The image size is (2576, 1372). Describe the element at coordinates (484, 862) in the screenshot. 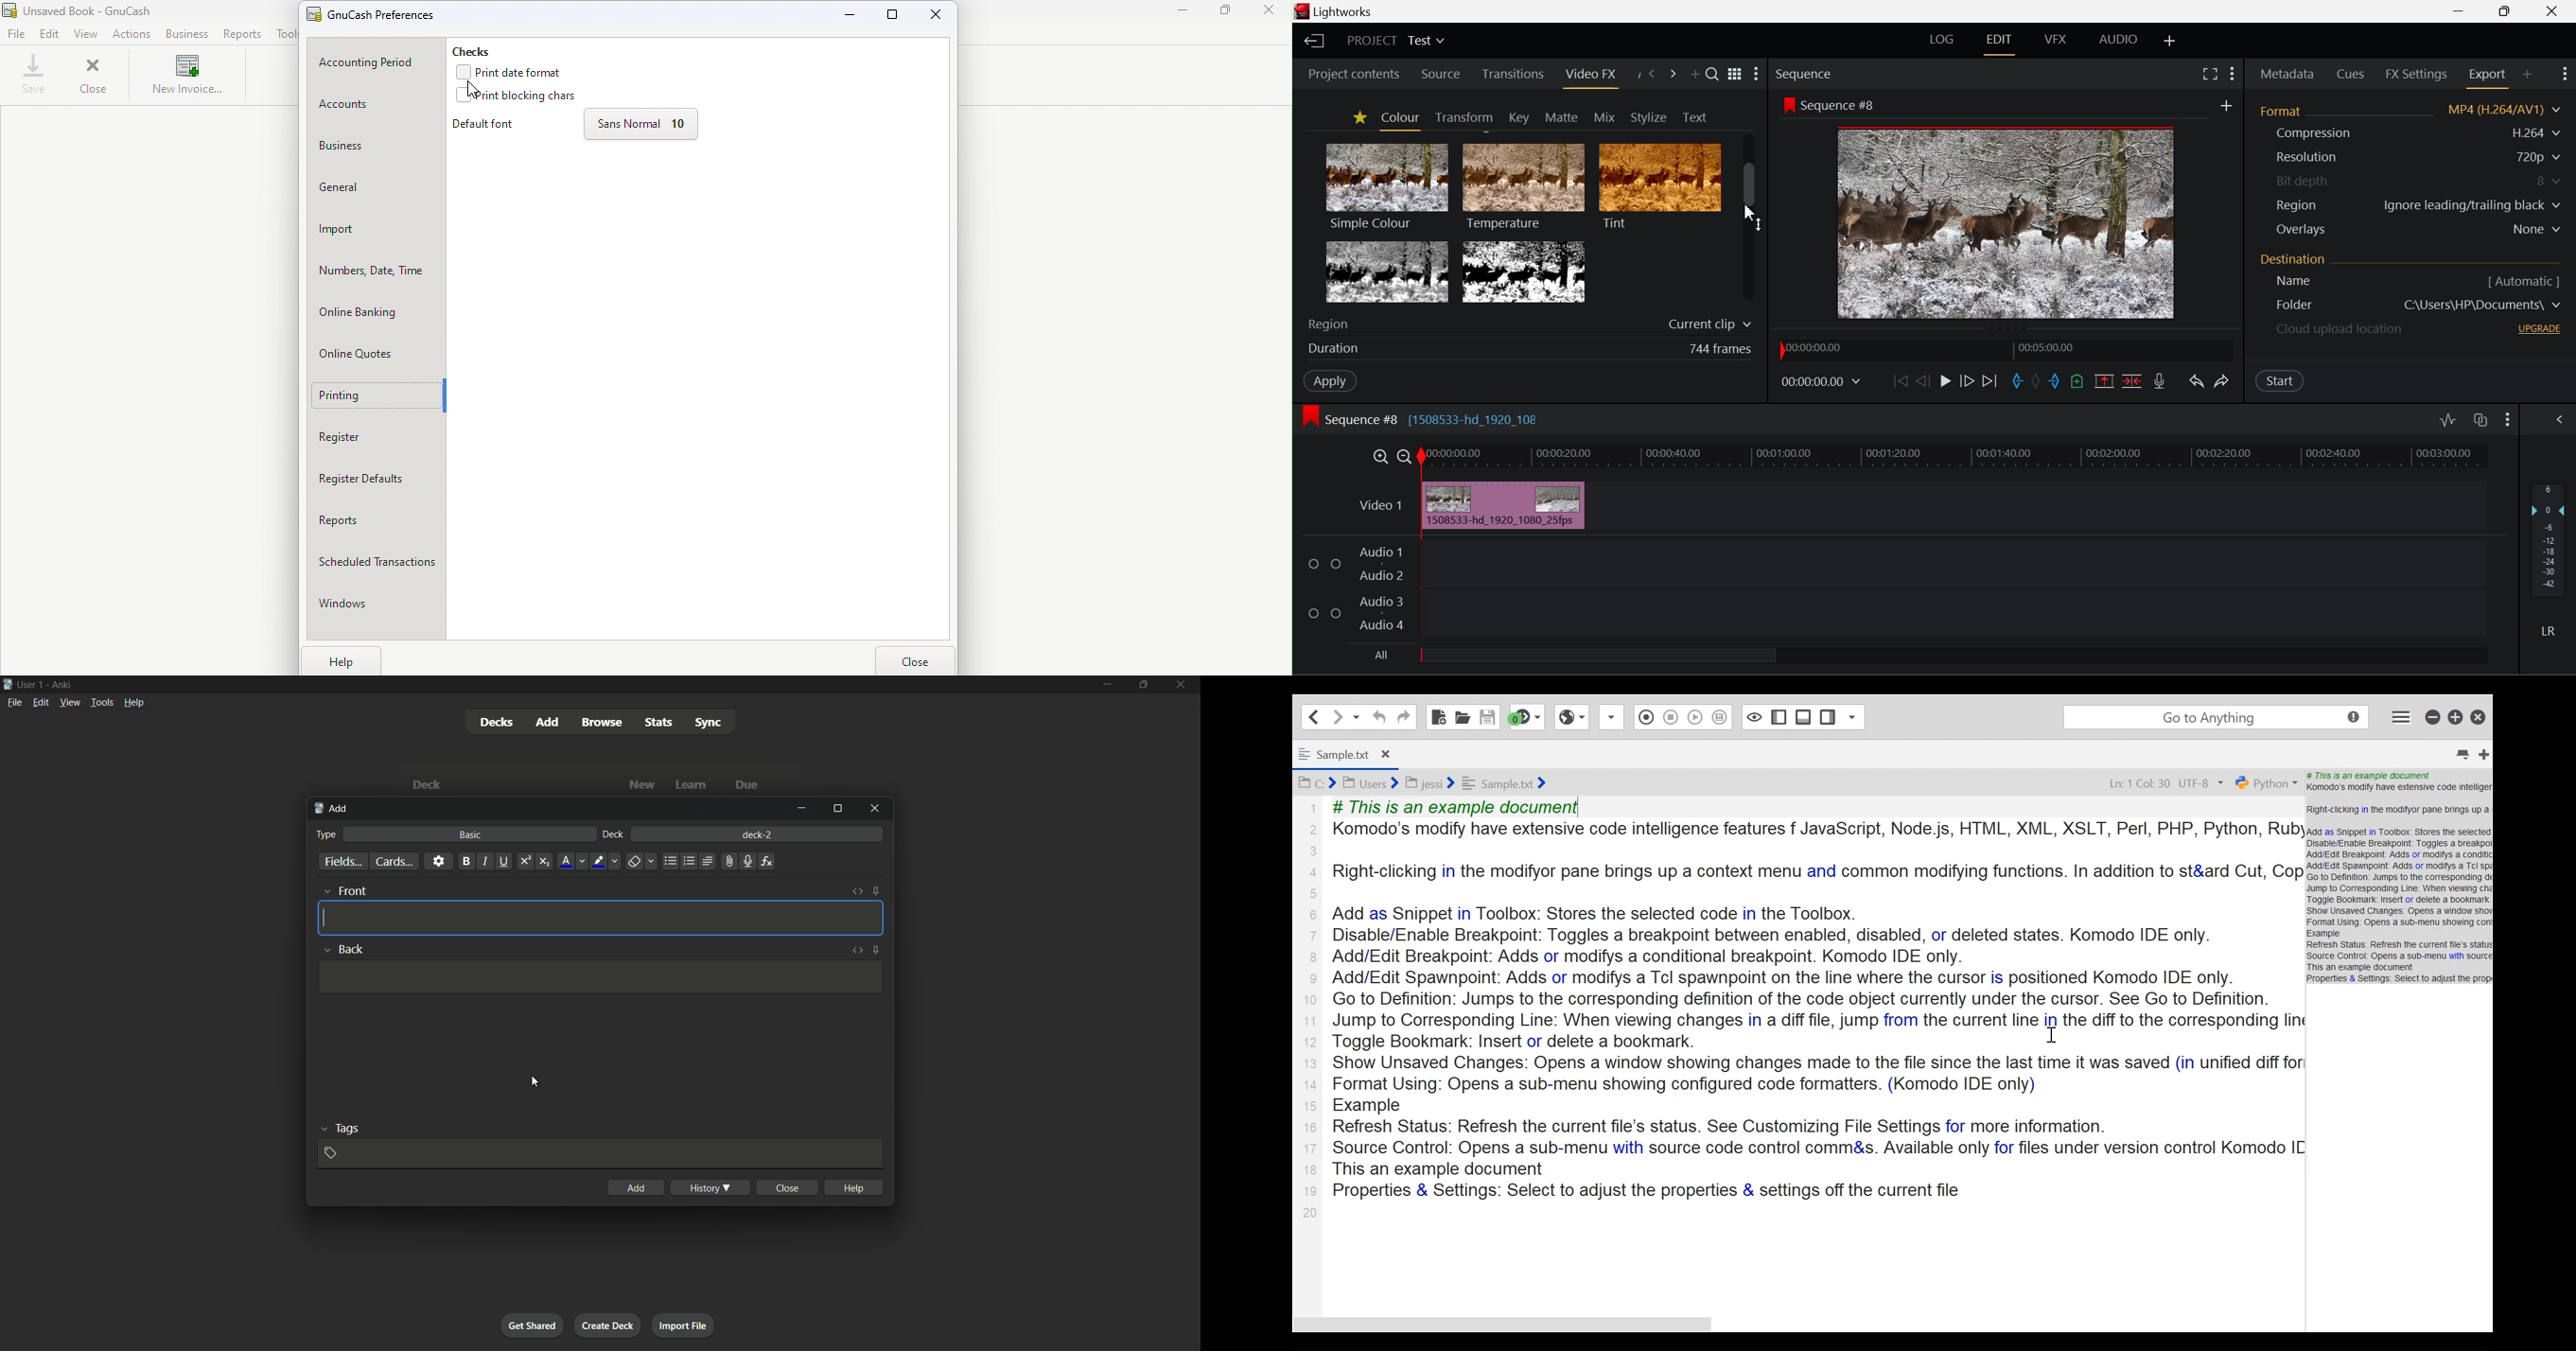

I see `italic` at that location.